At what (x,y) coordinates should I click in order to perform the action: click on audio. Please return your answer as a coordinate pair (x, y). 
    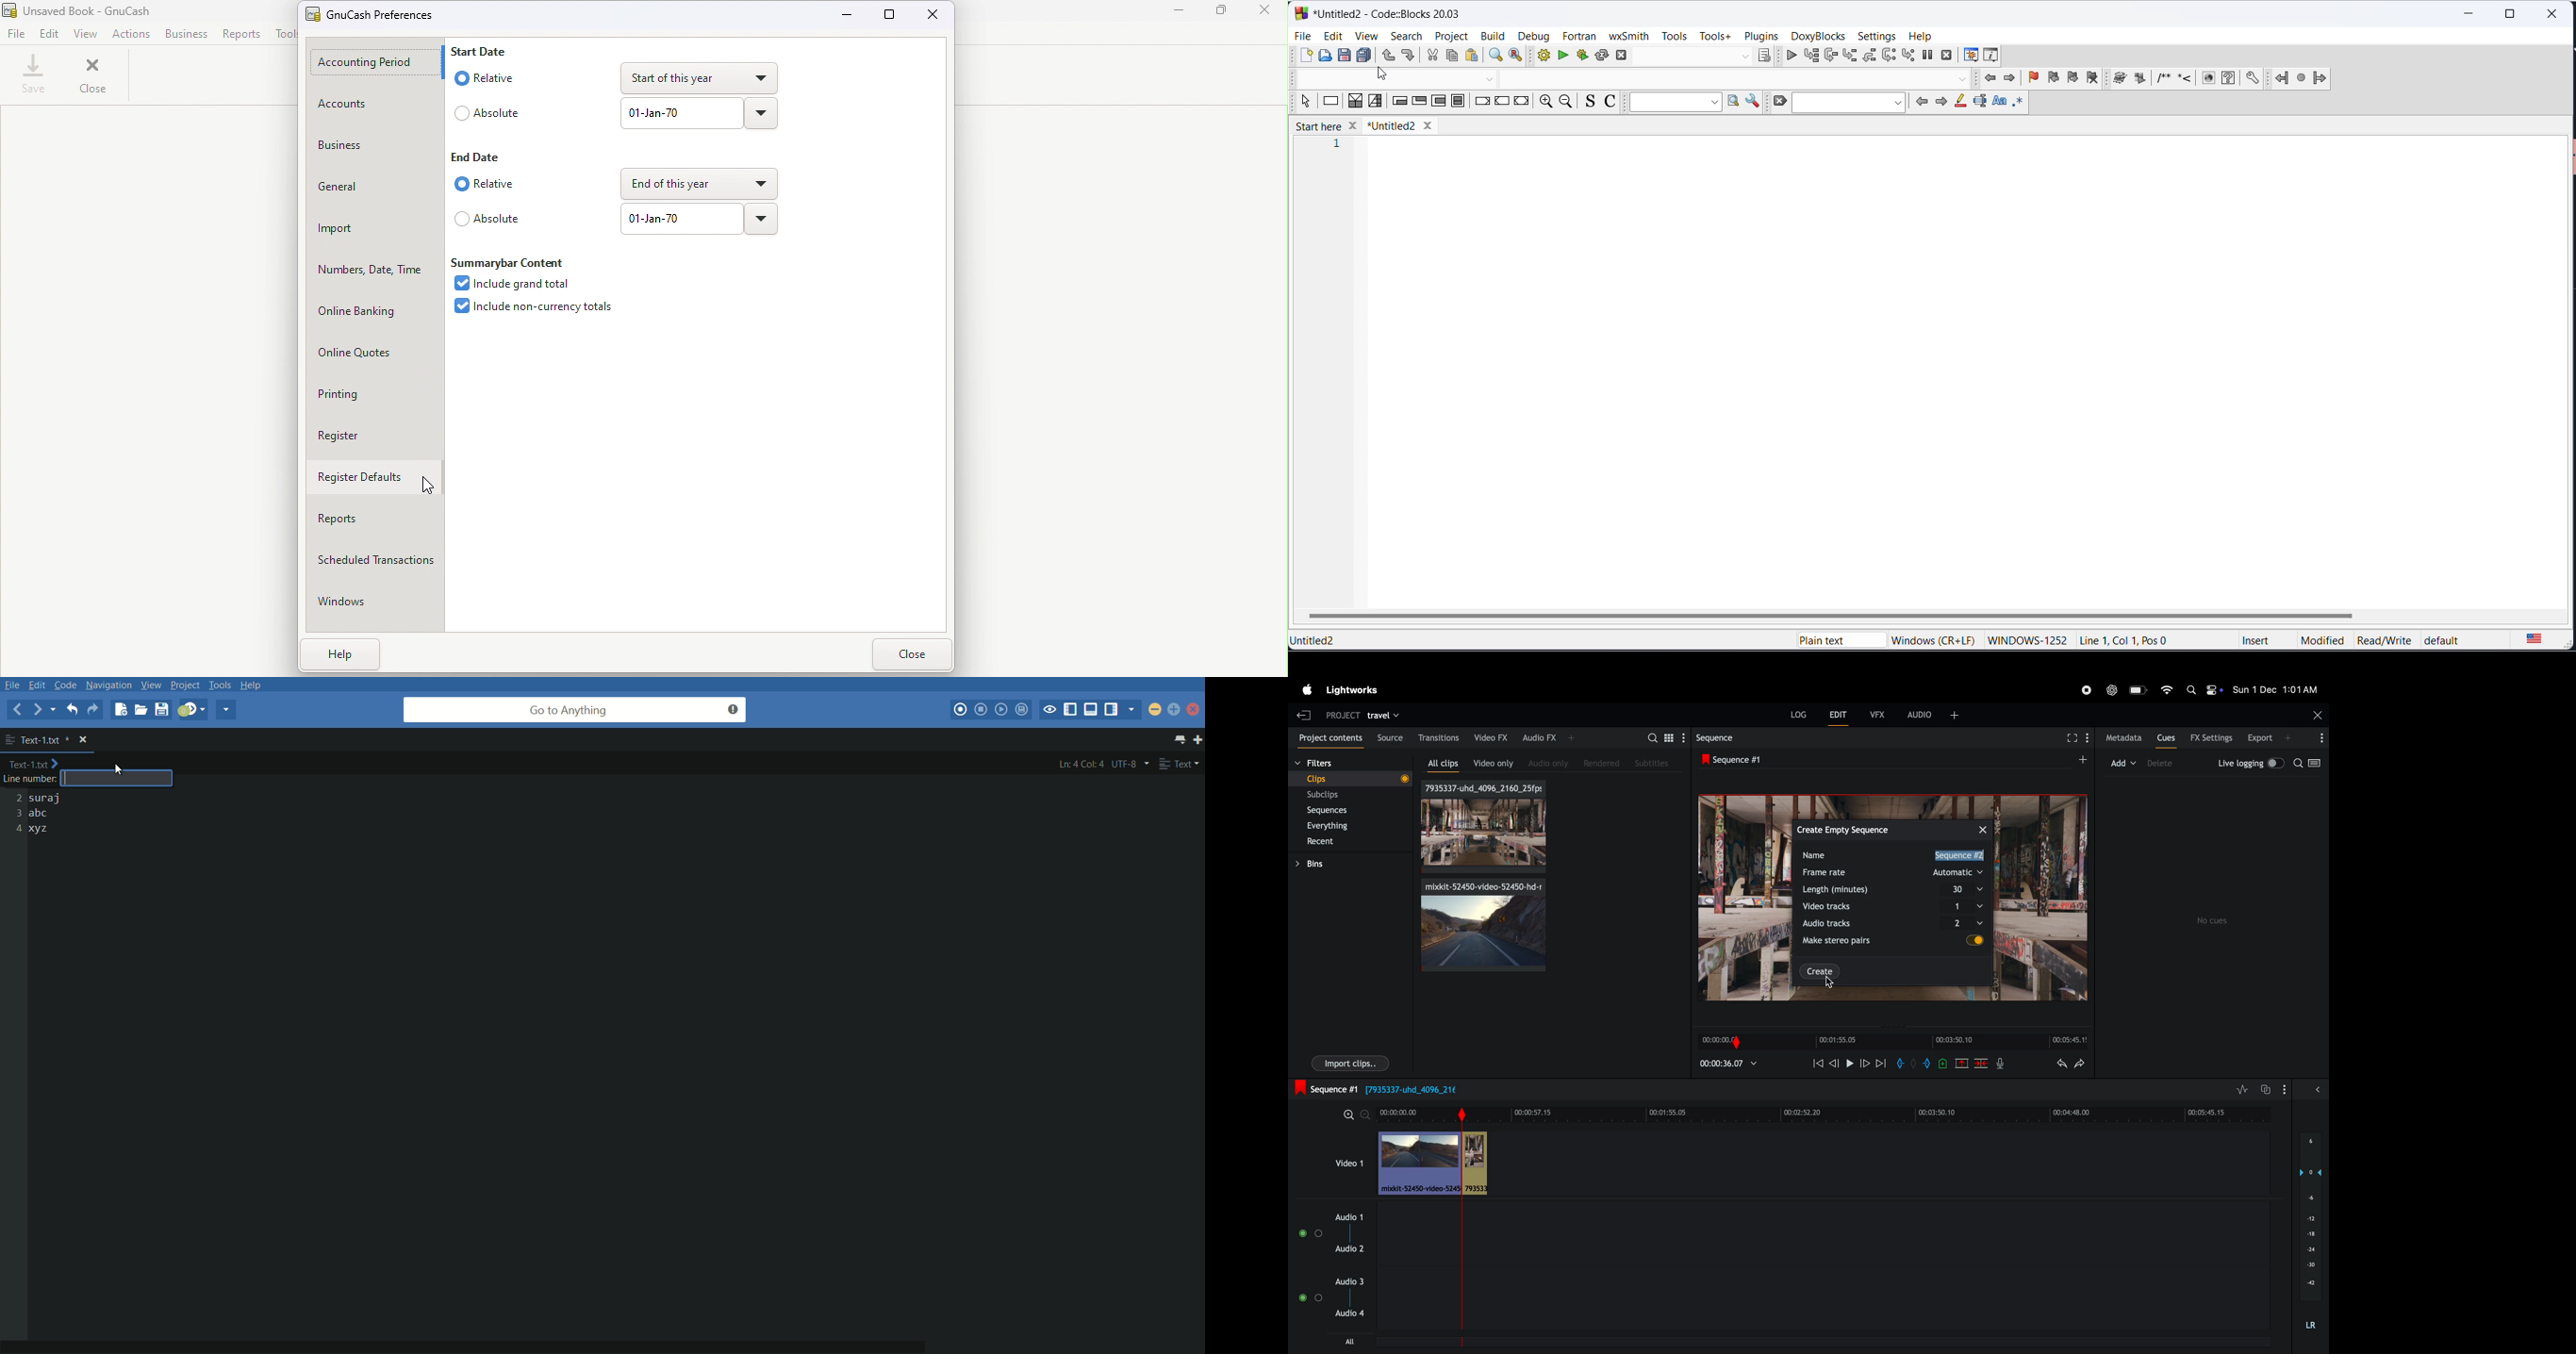
    Looking at the image, I should click on (1934, 714).